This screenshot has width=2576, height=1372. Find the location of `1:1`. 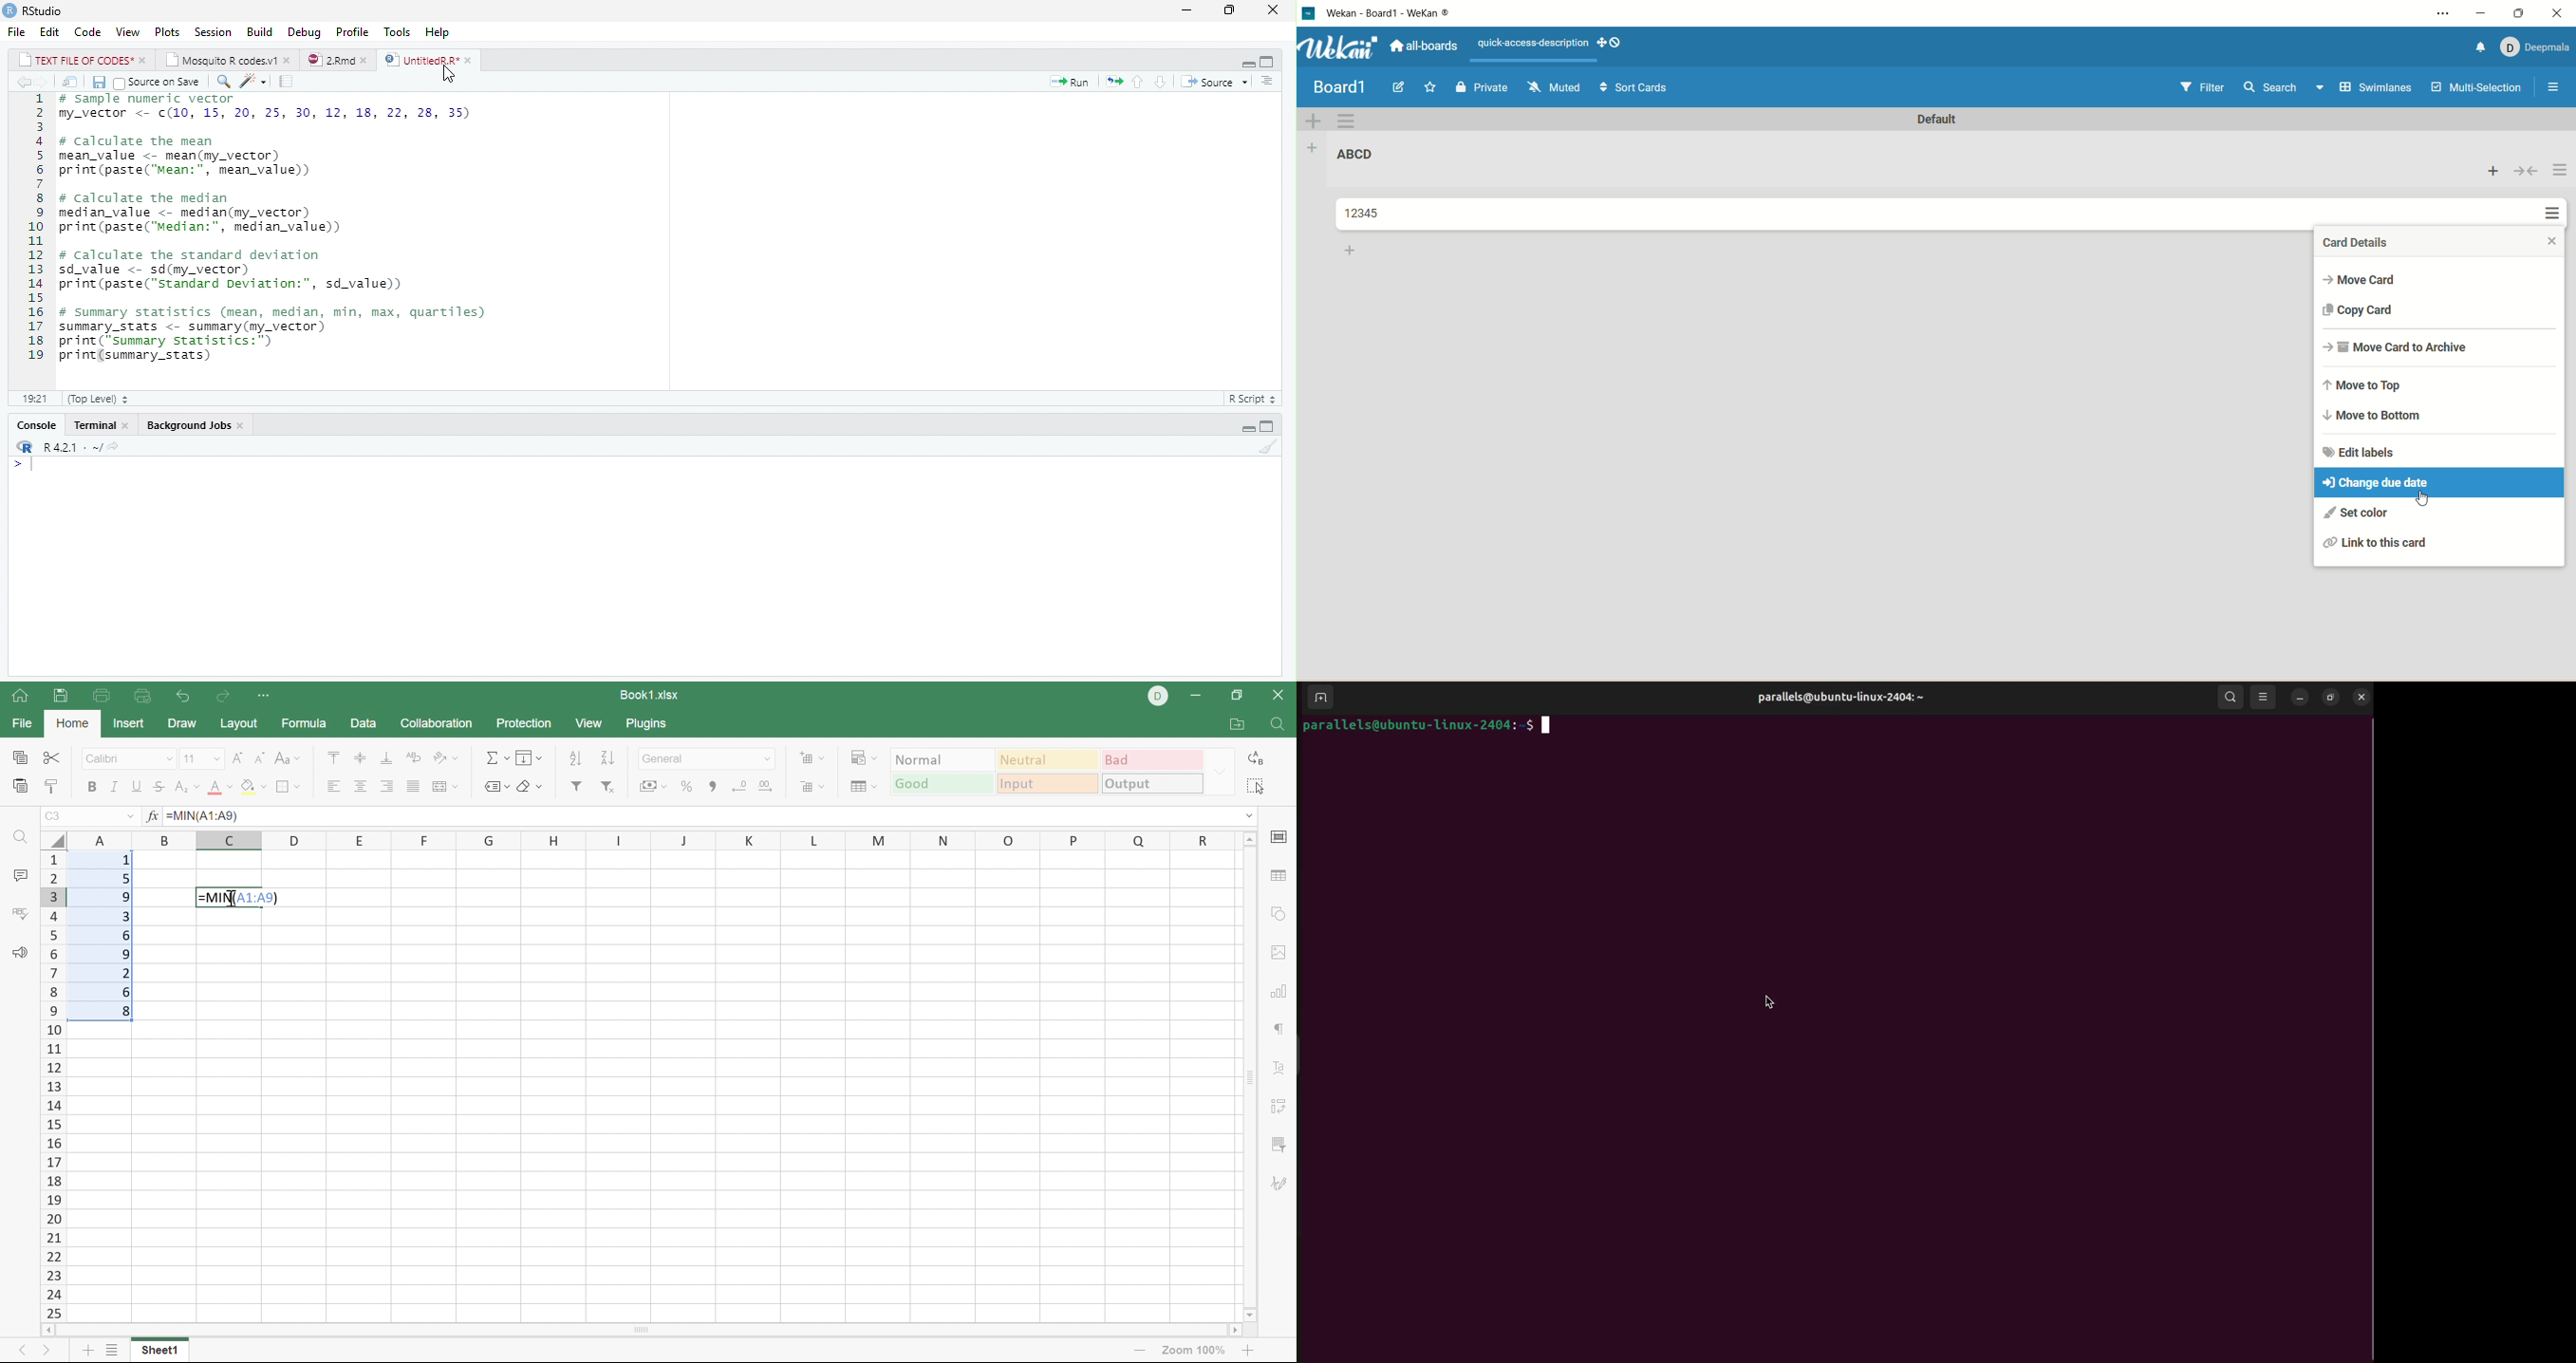

1:1 is located at coordinates (33, 399).